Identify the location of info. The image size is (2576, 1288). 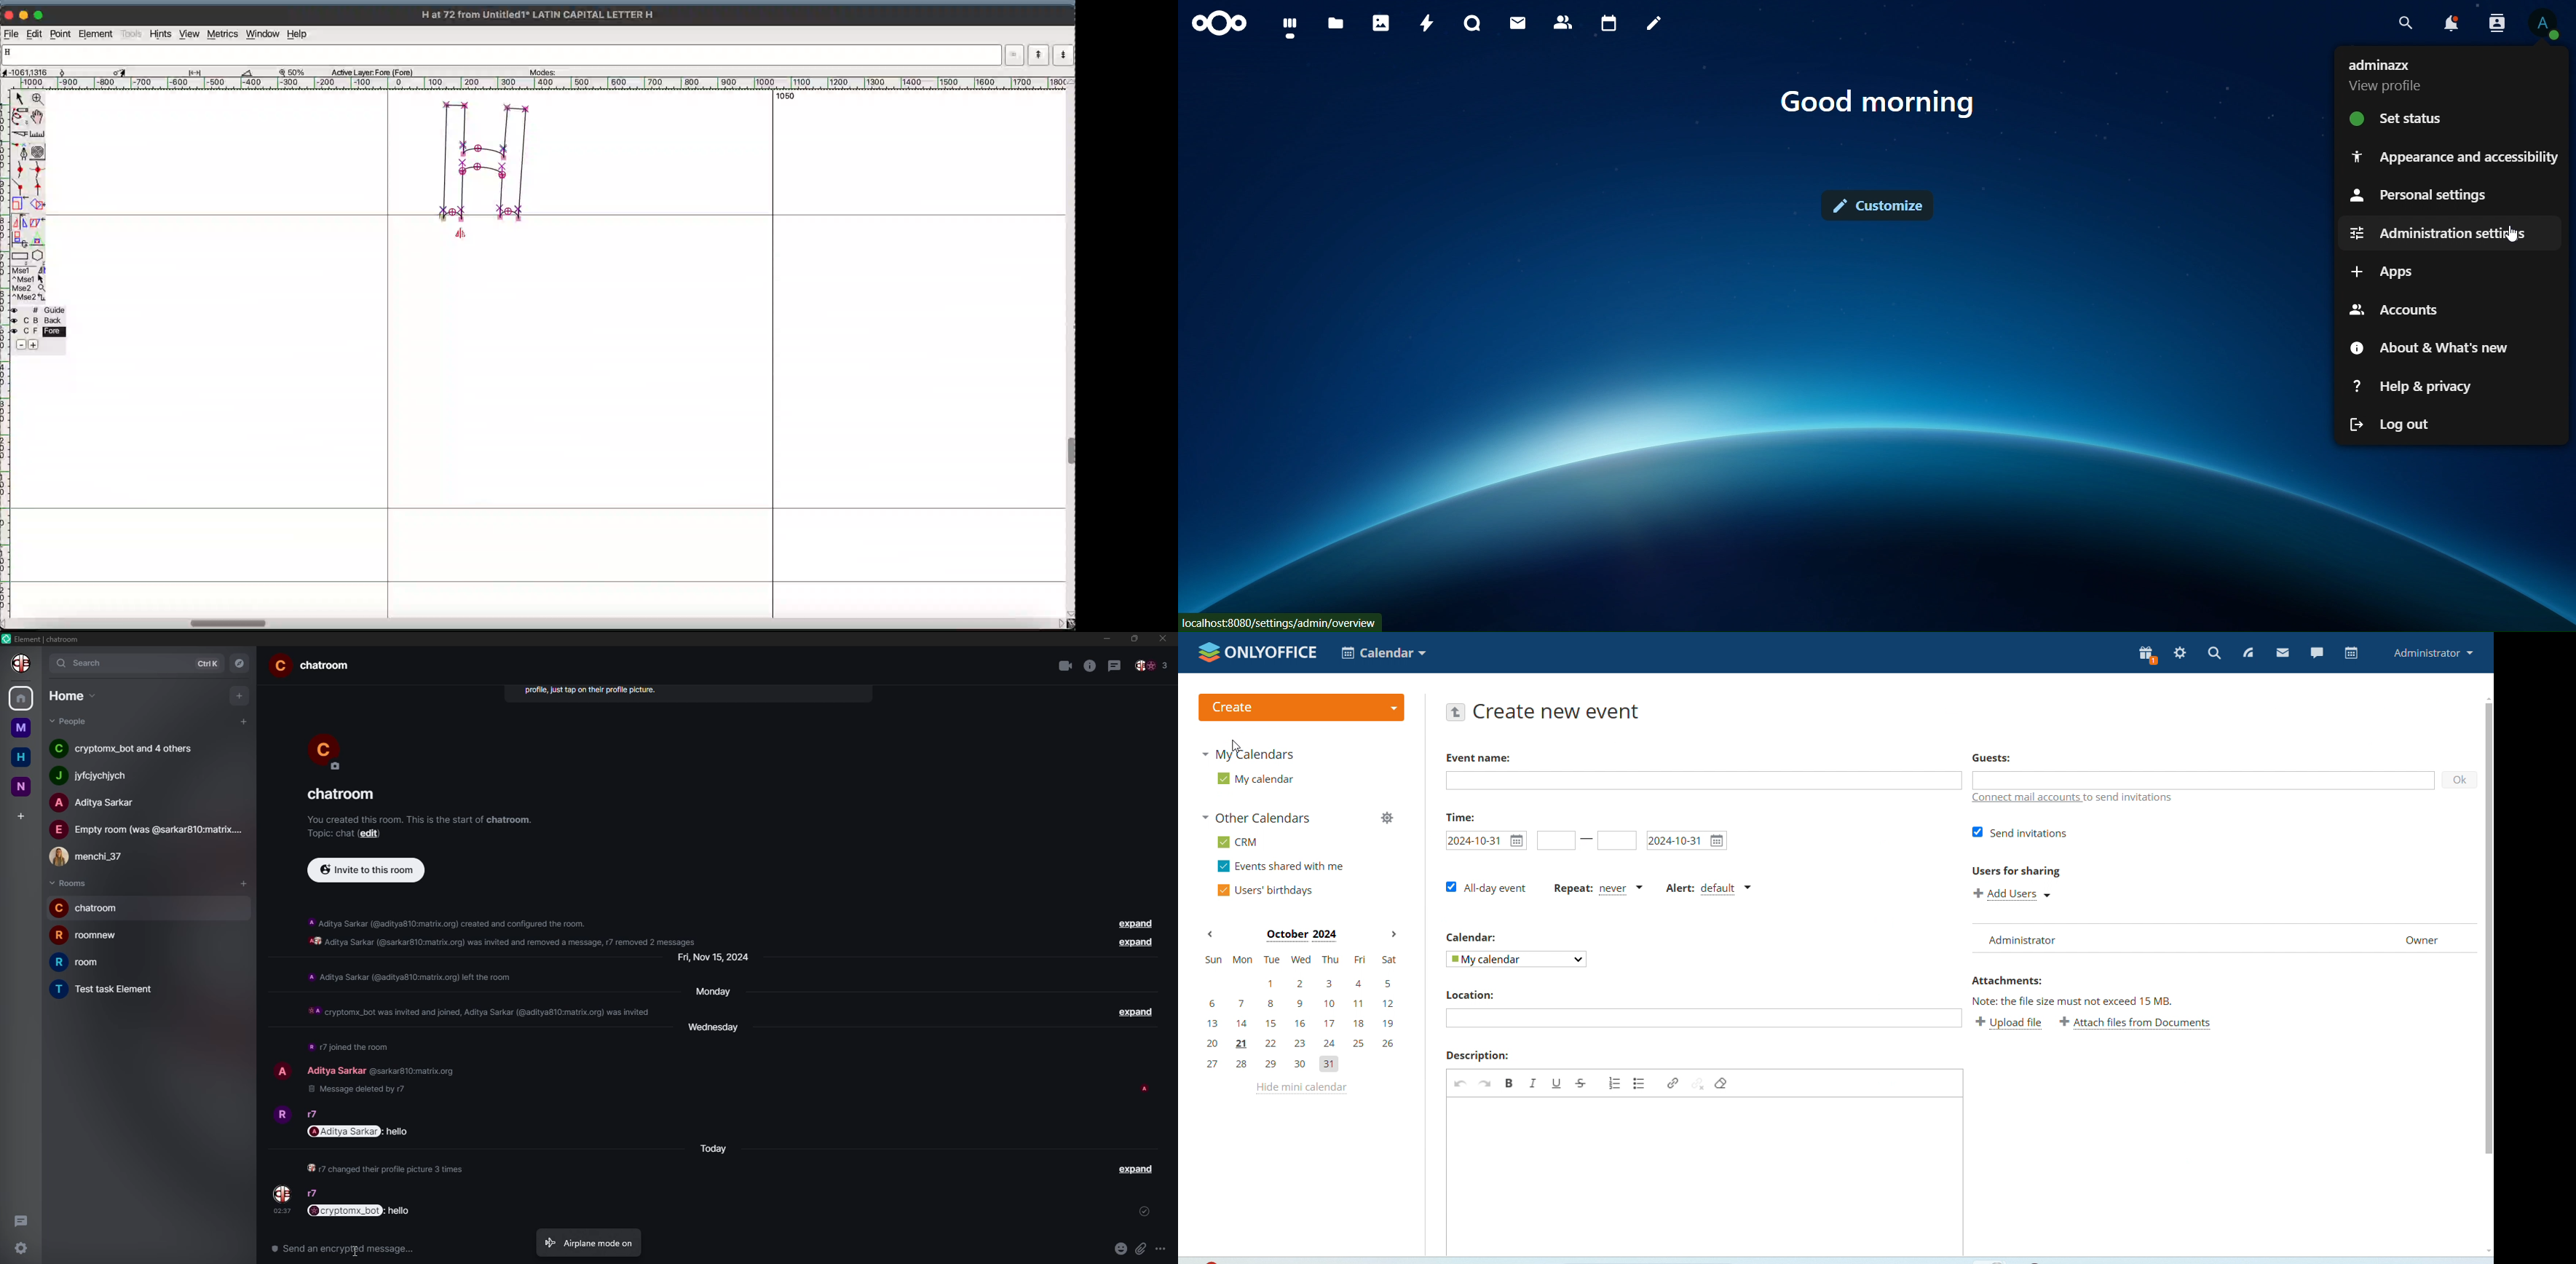
(590, 688).